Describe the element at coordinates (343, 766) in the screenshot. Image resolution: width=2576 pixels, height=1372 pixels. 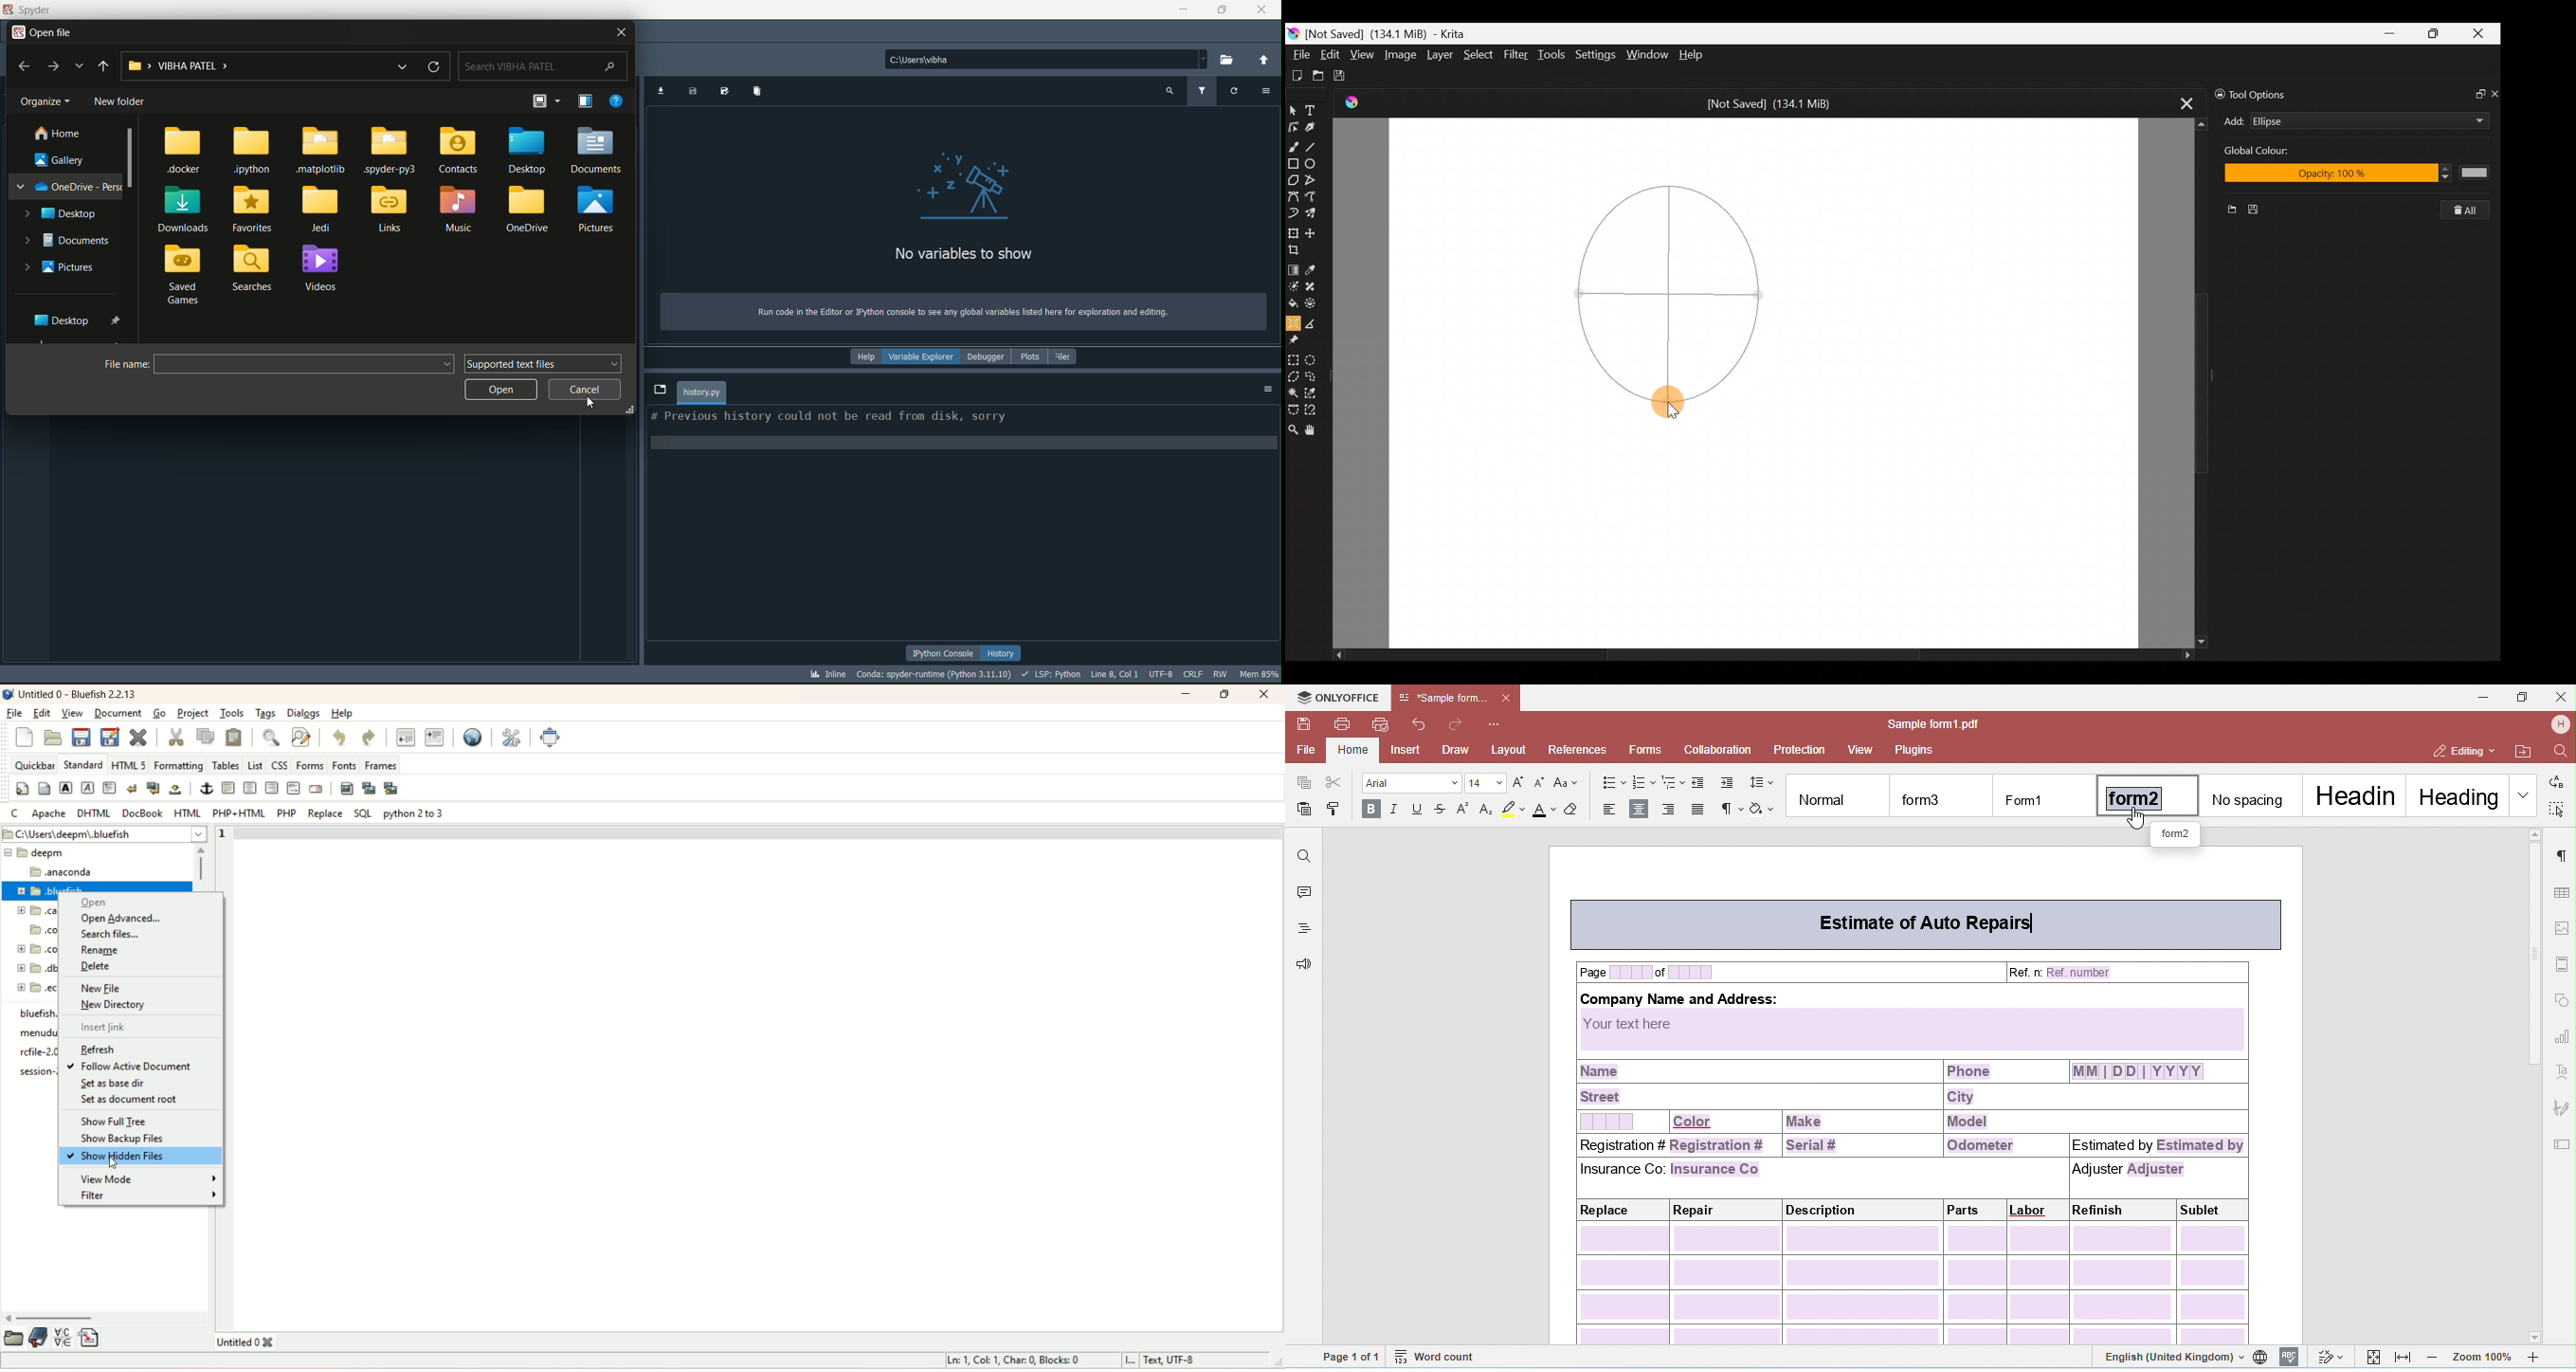
I see `fonts` at that location.